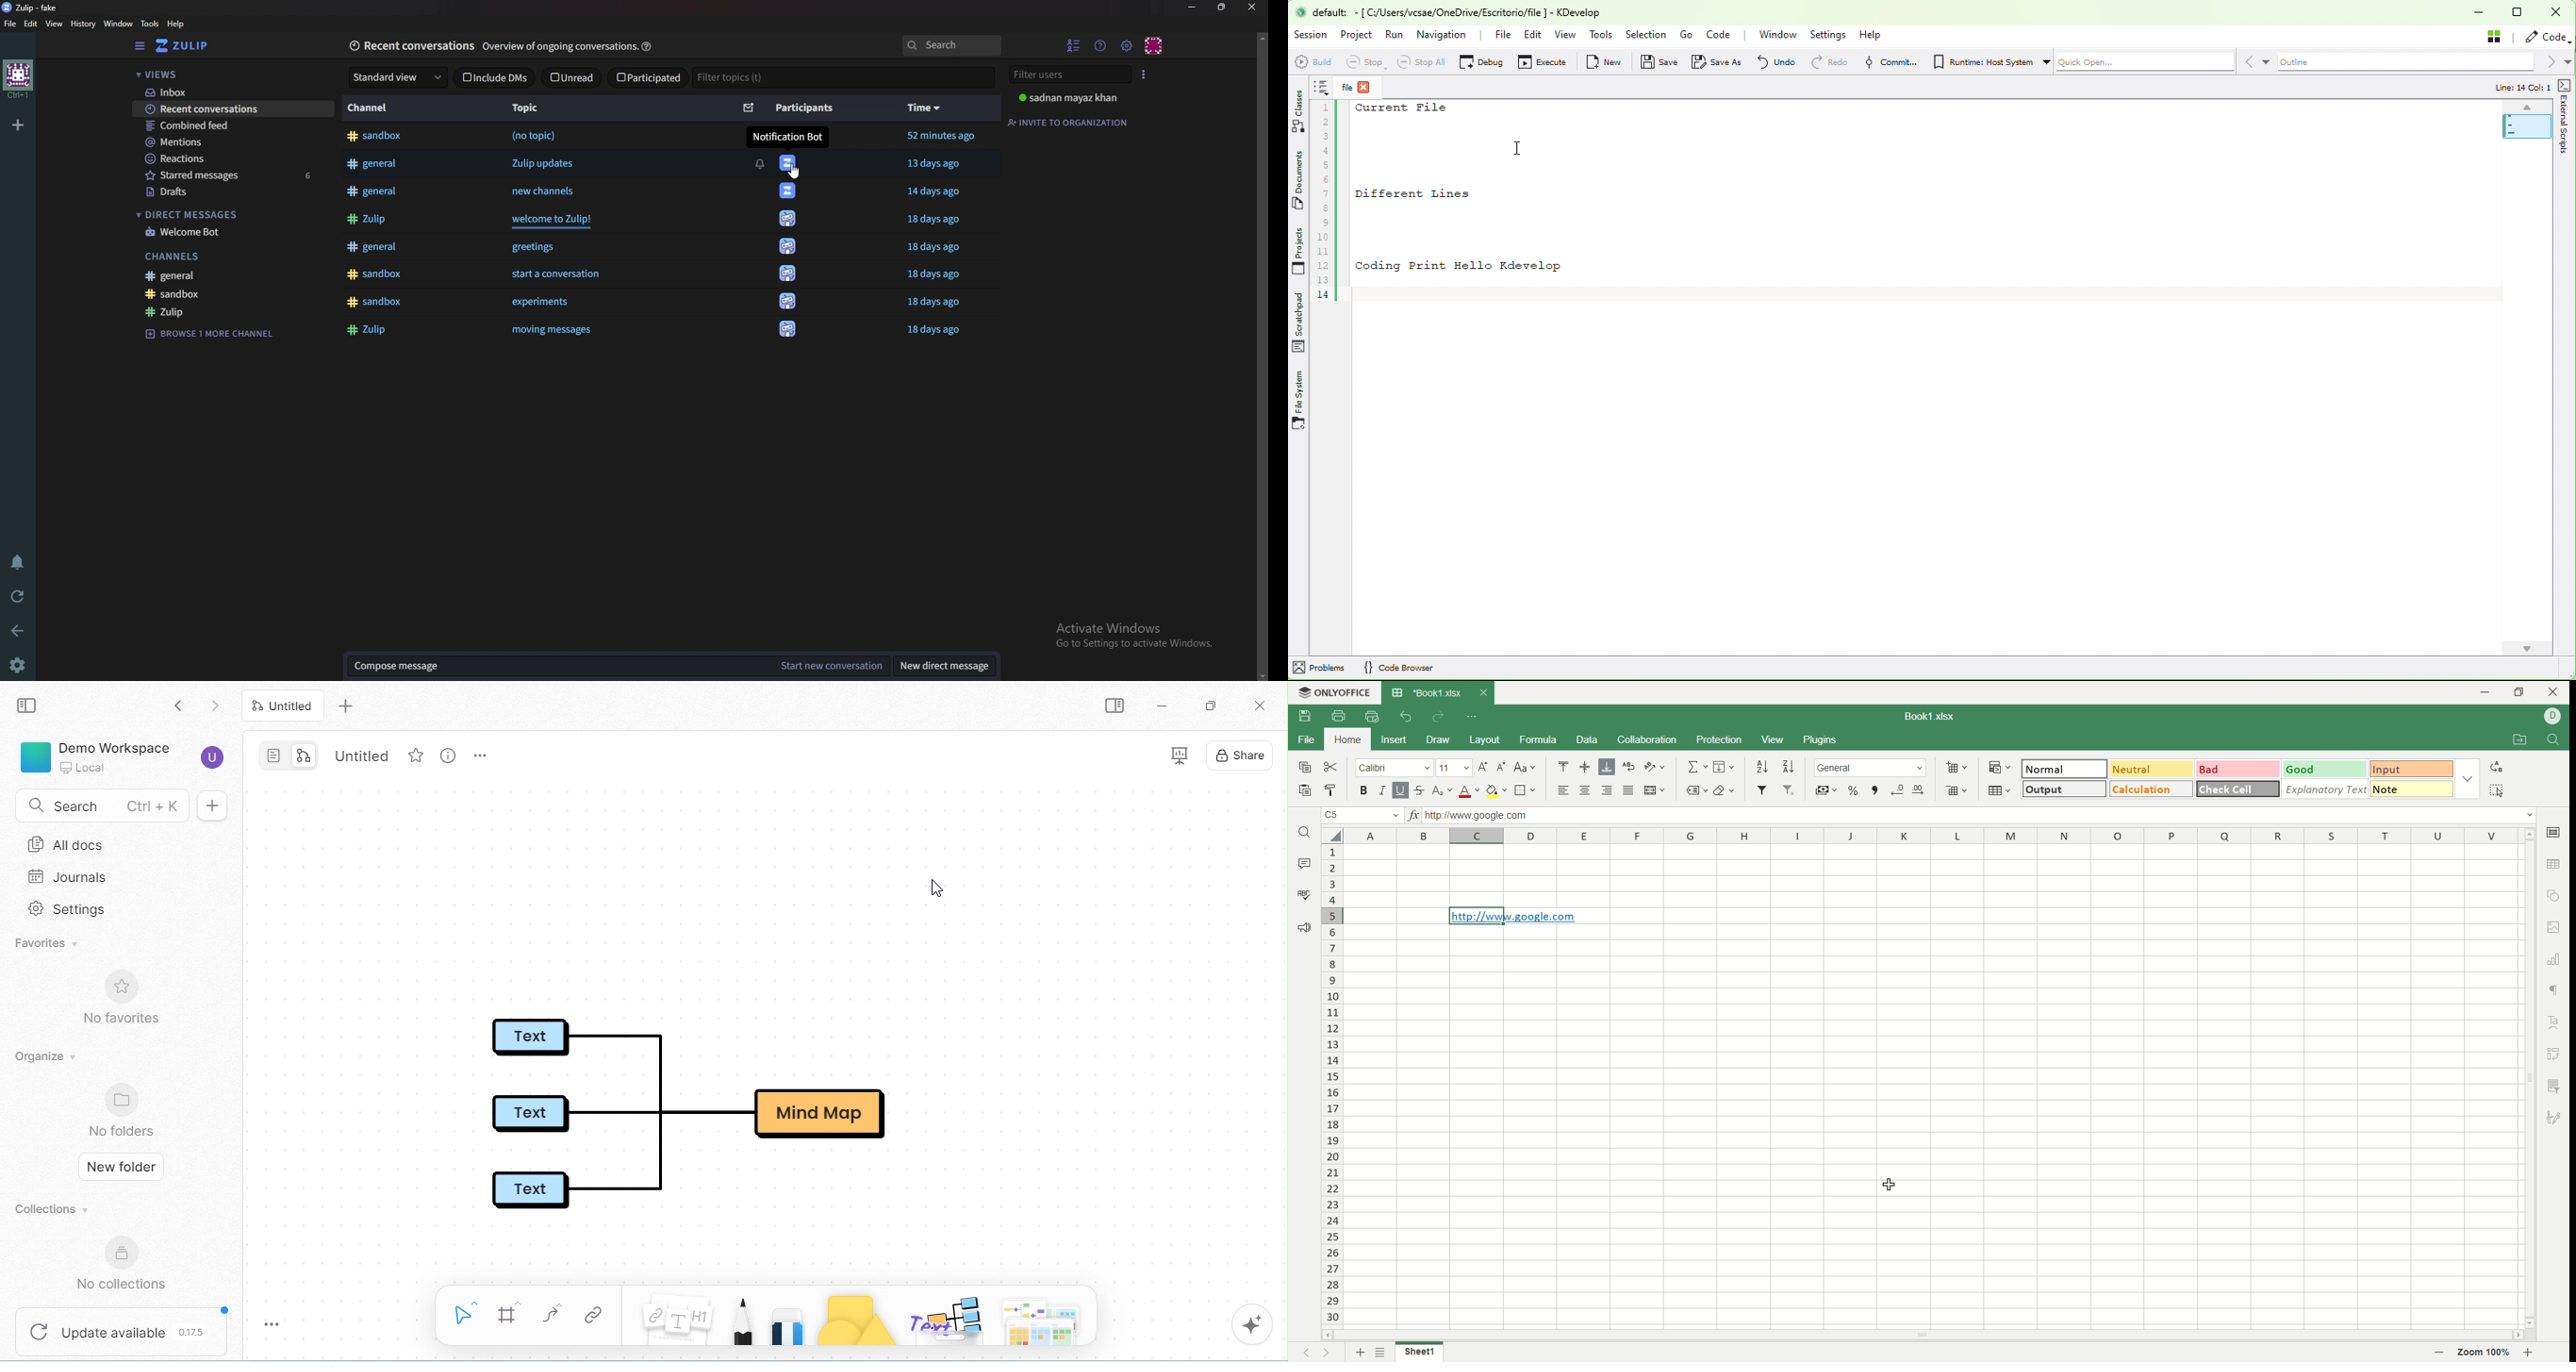  What do you see at coordinates (281, 705) in the screenshot?
I see `current tab` at bounding box center [281, 705].